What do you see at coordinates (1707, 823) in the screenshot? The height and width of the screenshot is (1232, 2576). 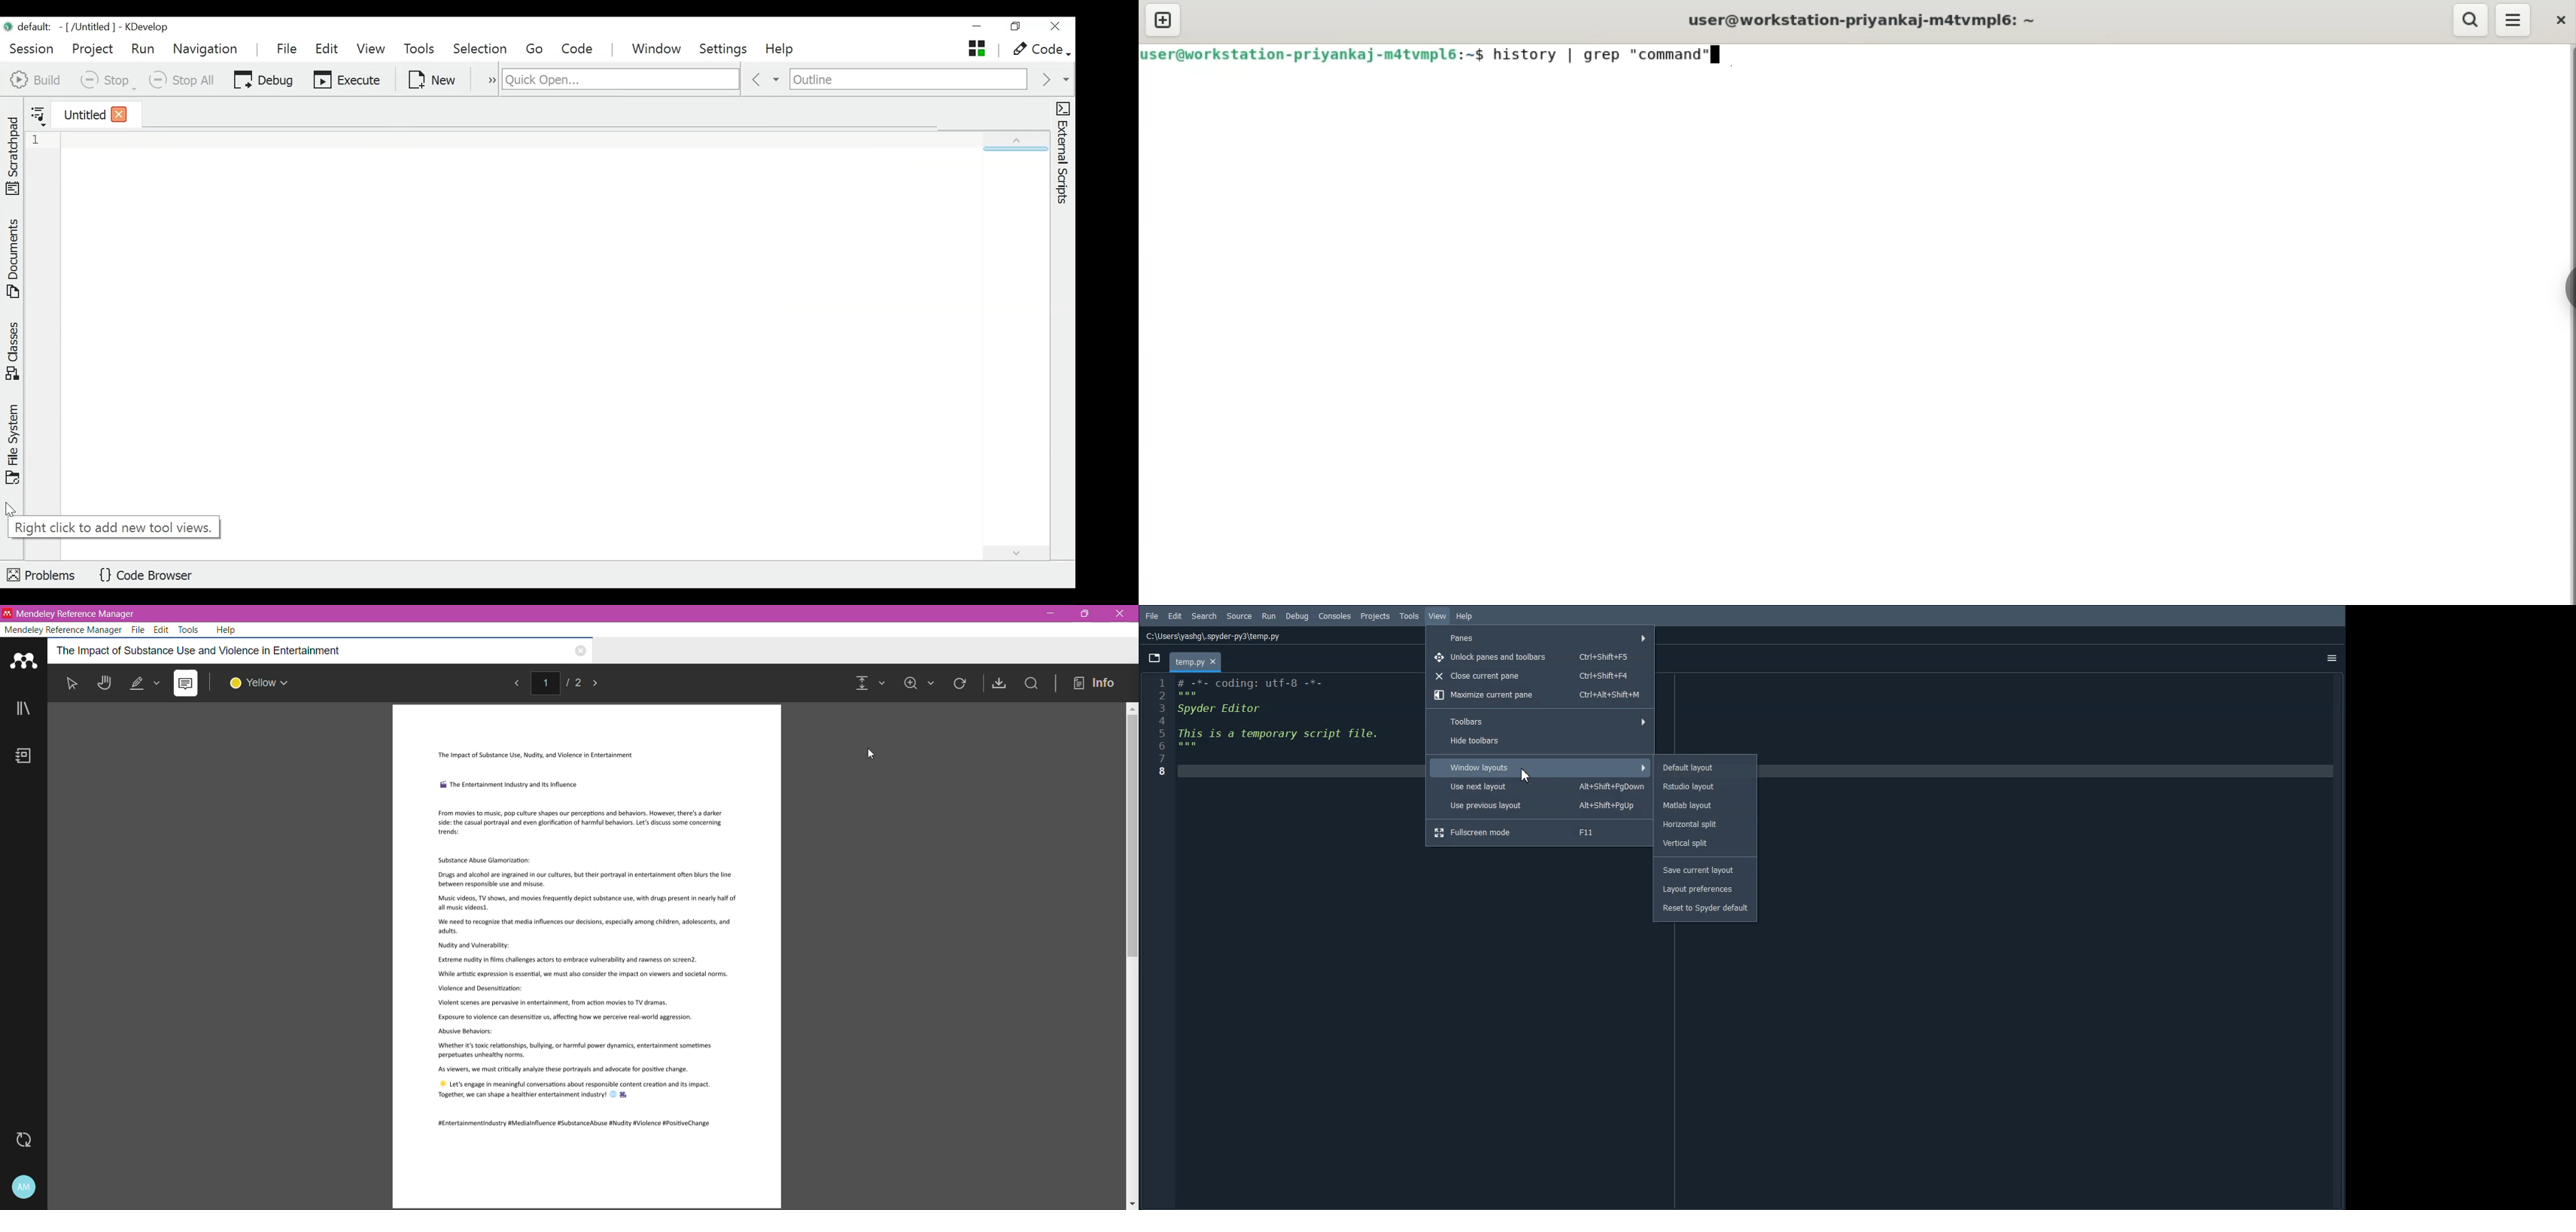 I see `Horizontal split` at bounding box center [1707, 823].